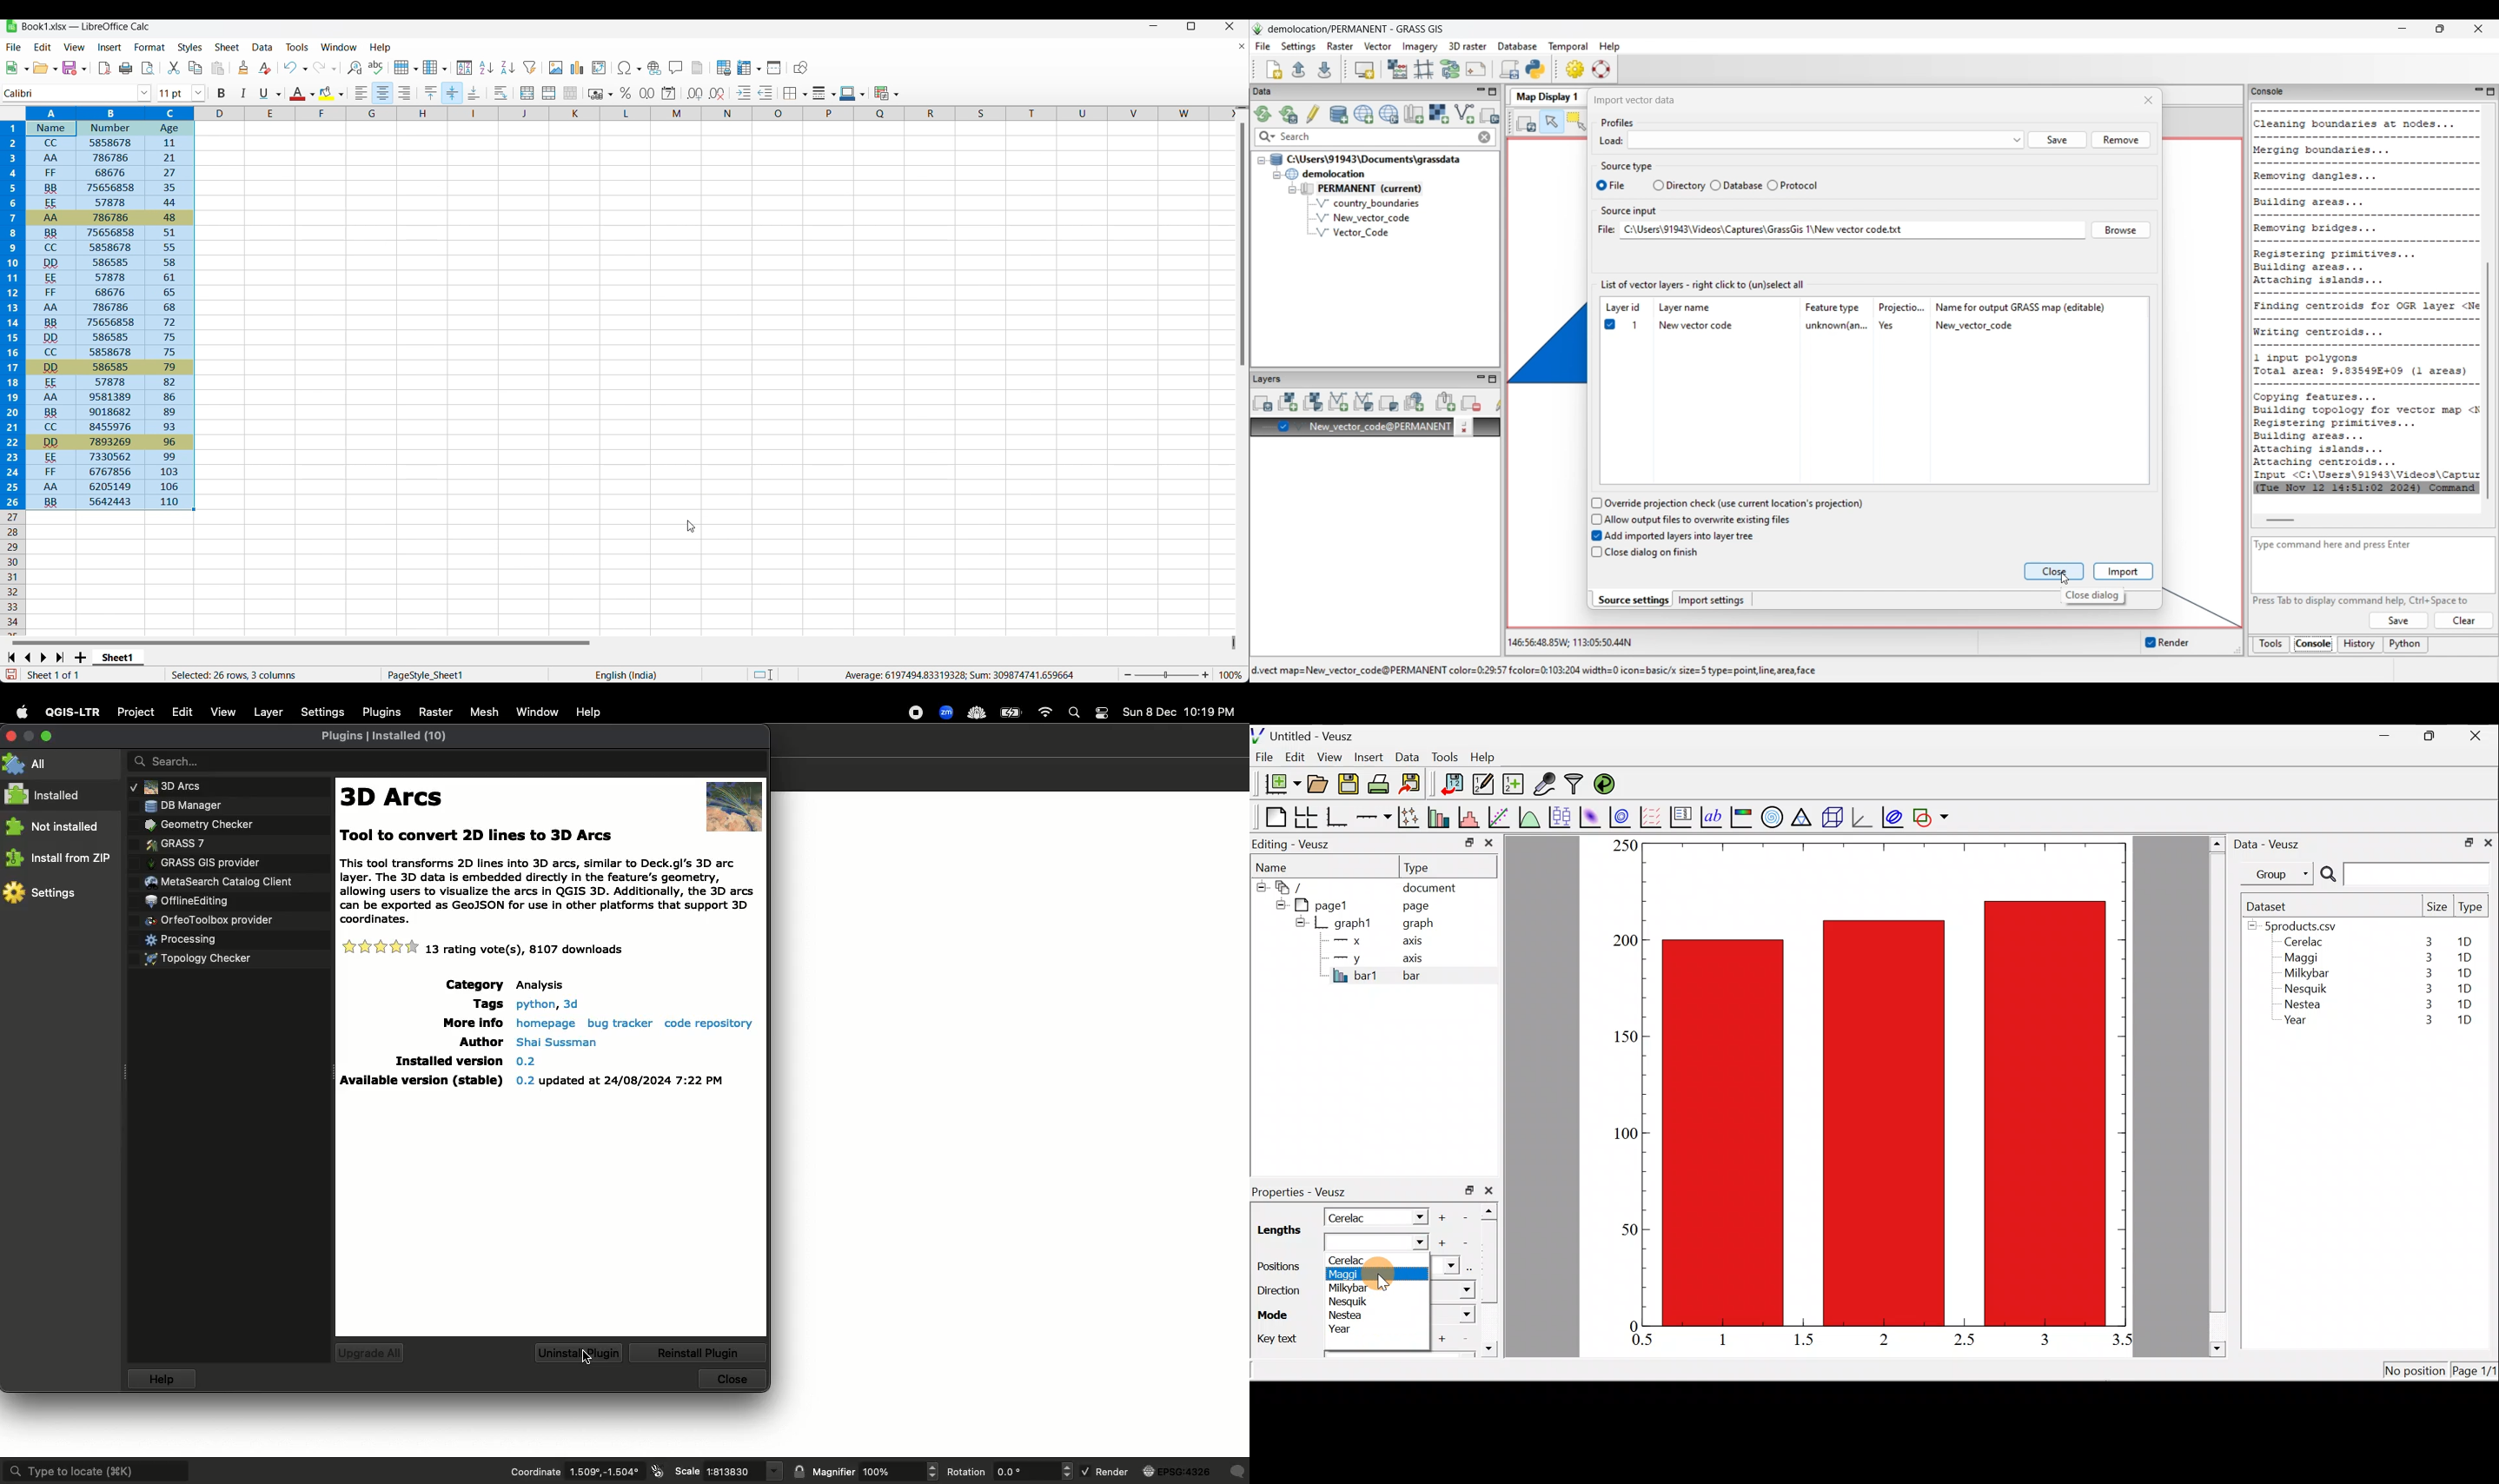 Image resolution: width=2520 pixels, height=1484 pixels. Describe the element at coordinates (507, 983) in the screenshot. I see `Details` at that location.